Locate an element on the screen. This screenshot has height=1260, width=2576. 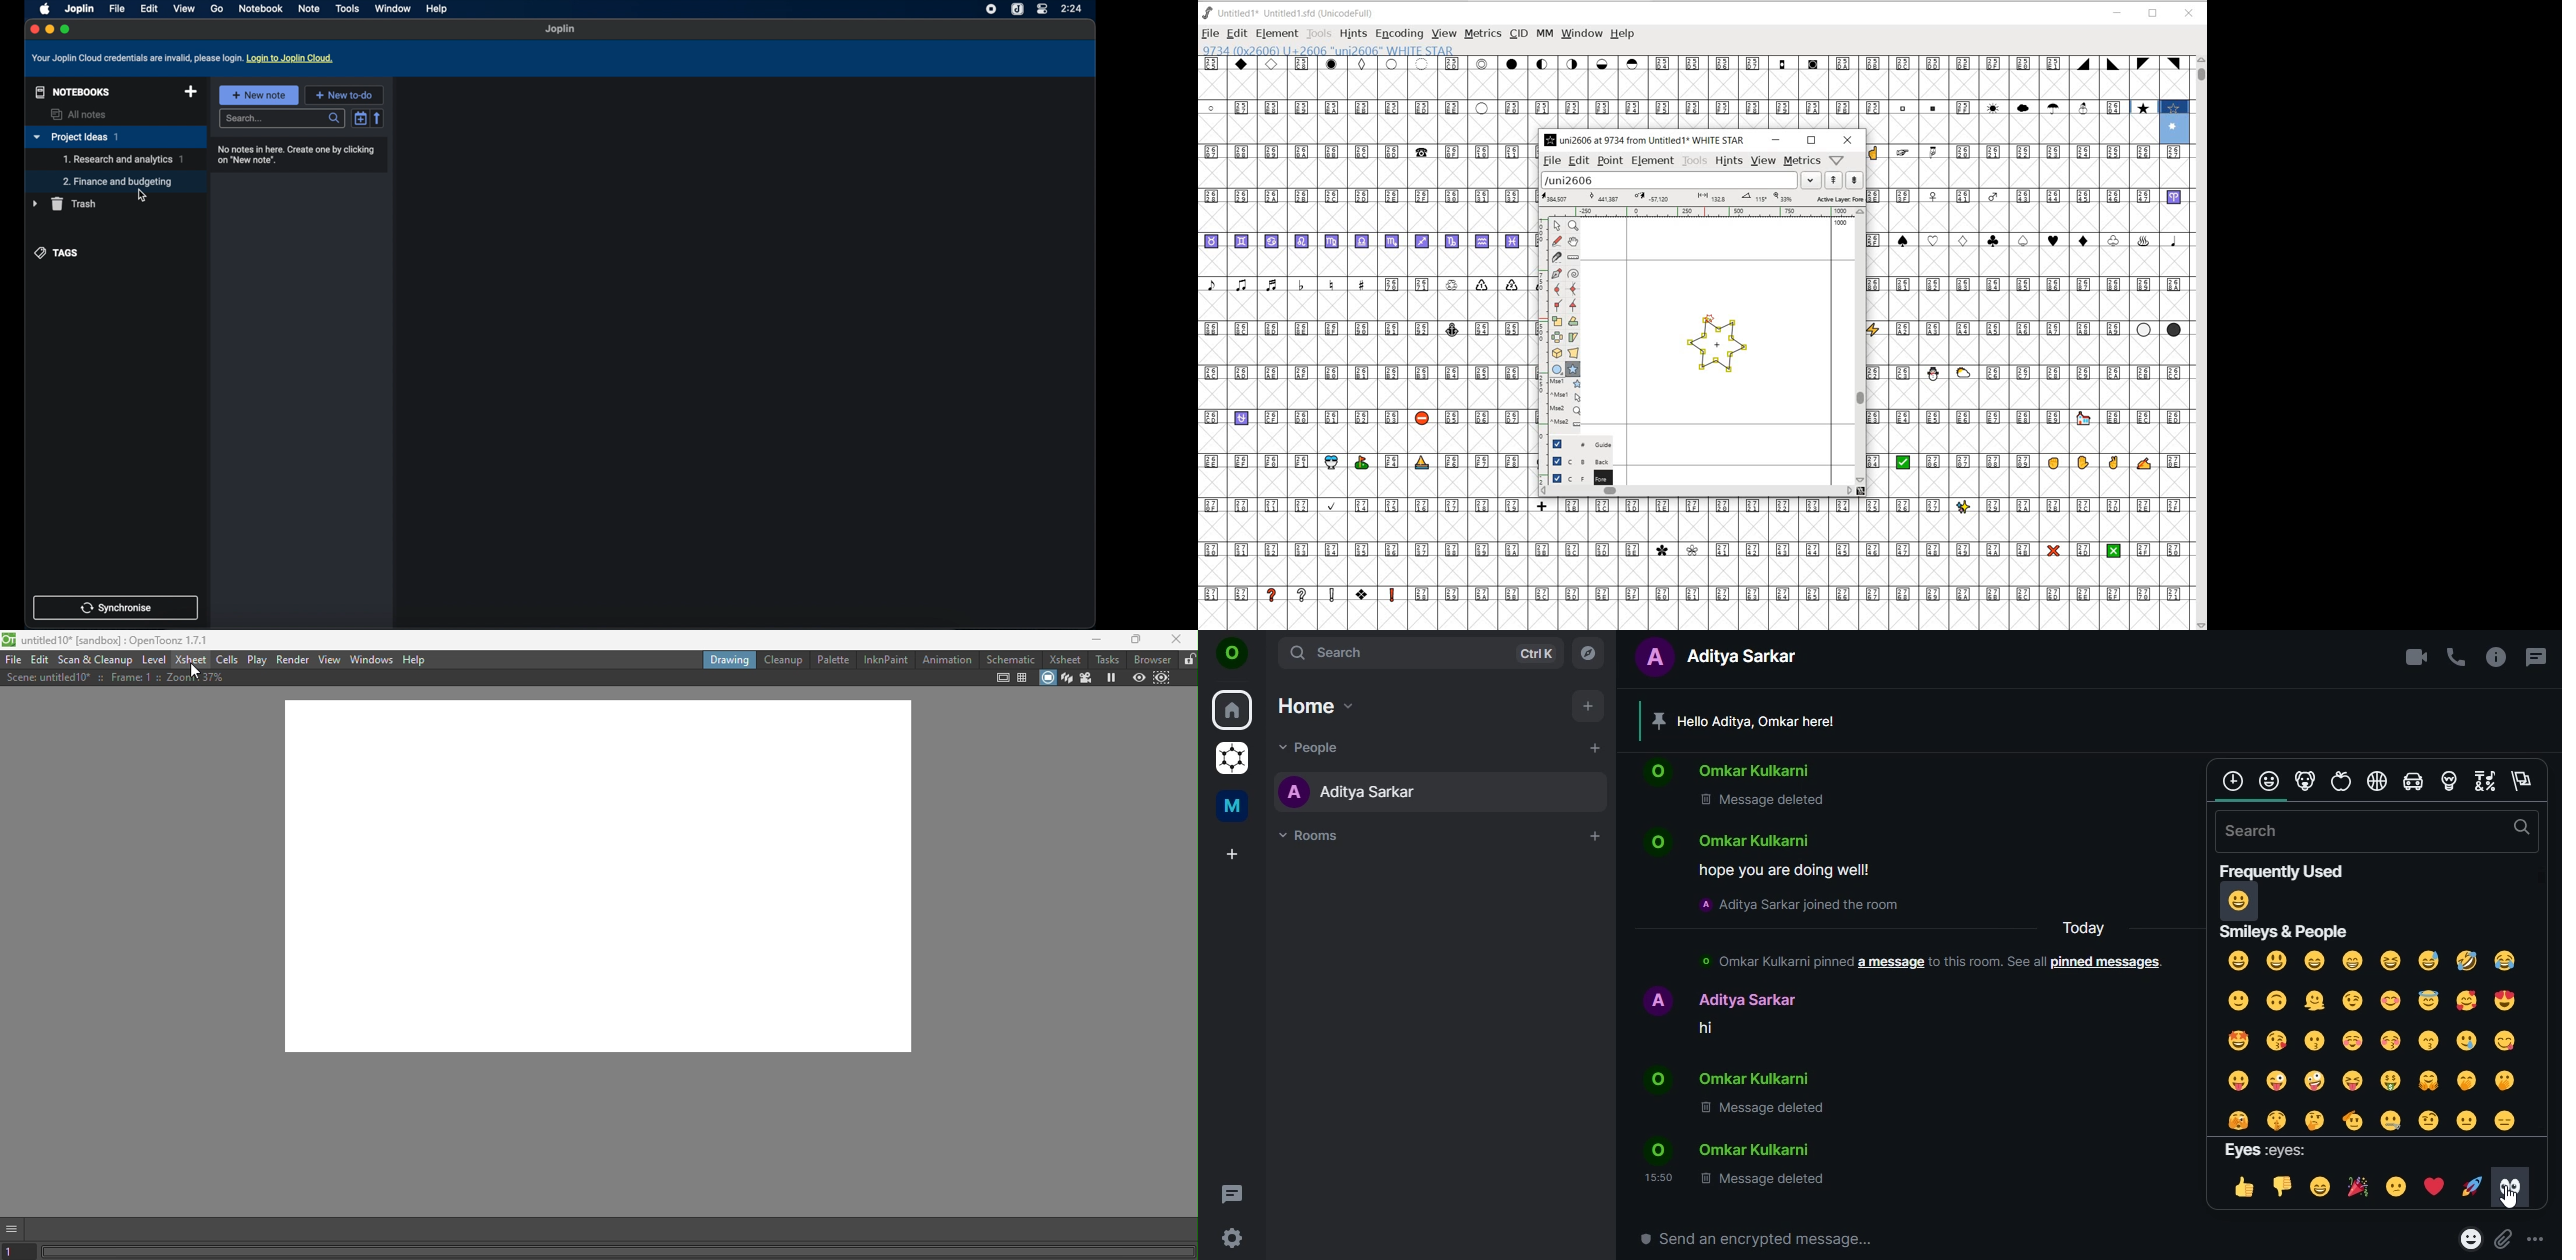
Level is located at coordinates (155, 662).